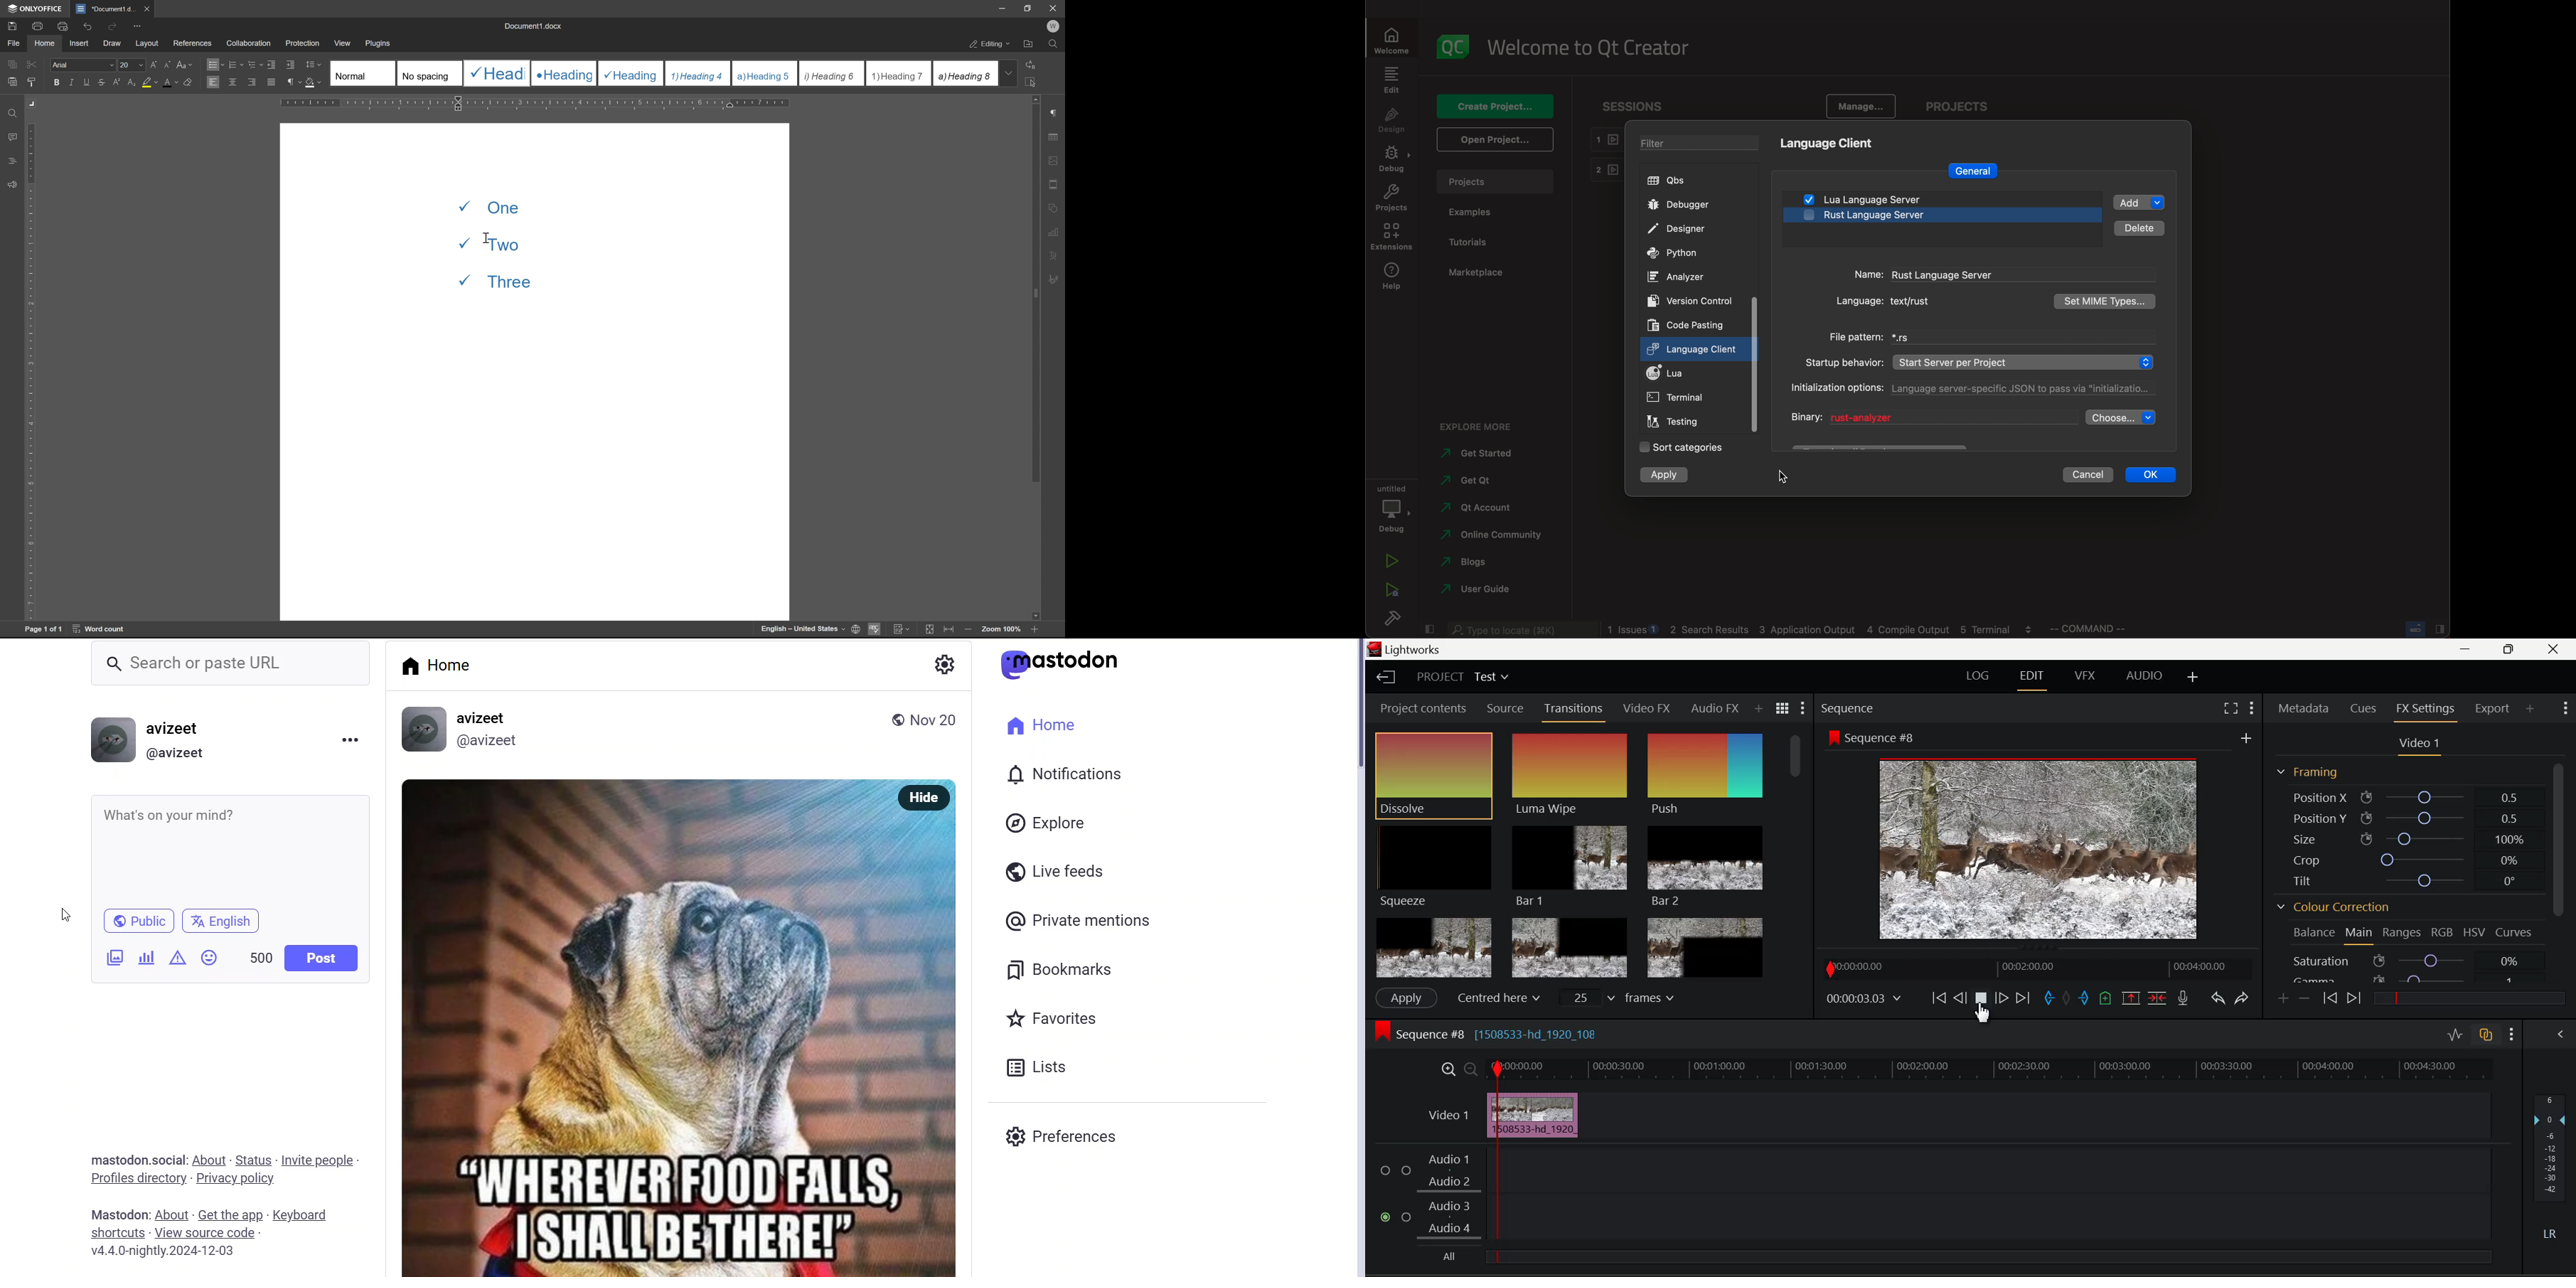  What do you see at coordinates (230, 1211) in the screenshot?
I see `get the app` at bounding box center [230, 1211].